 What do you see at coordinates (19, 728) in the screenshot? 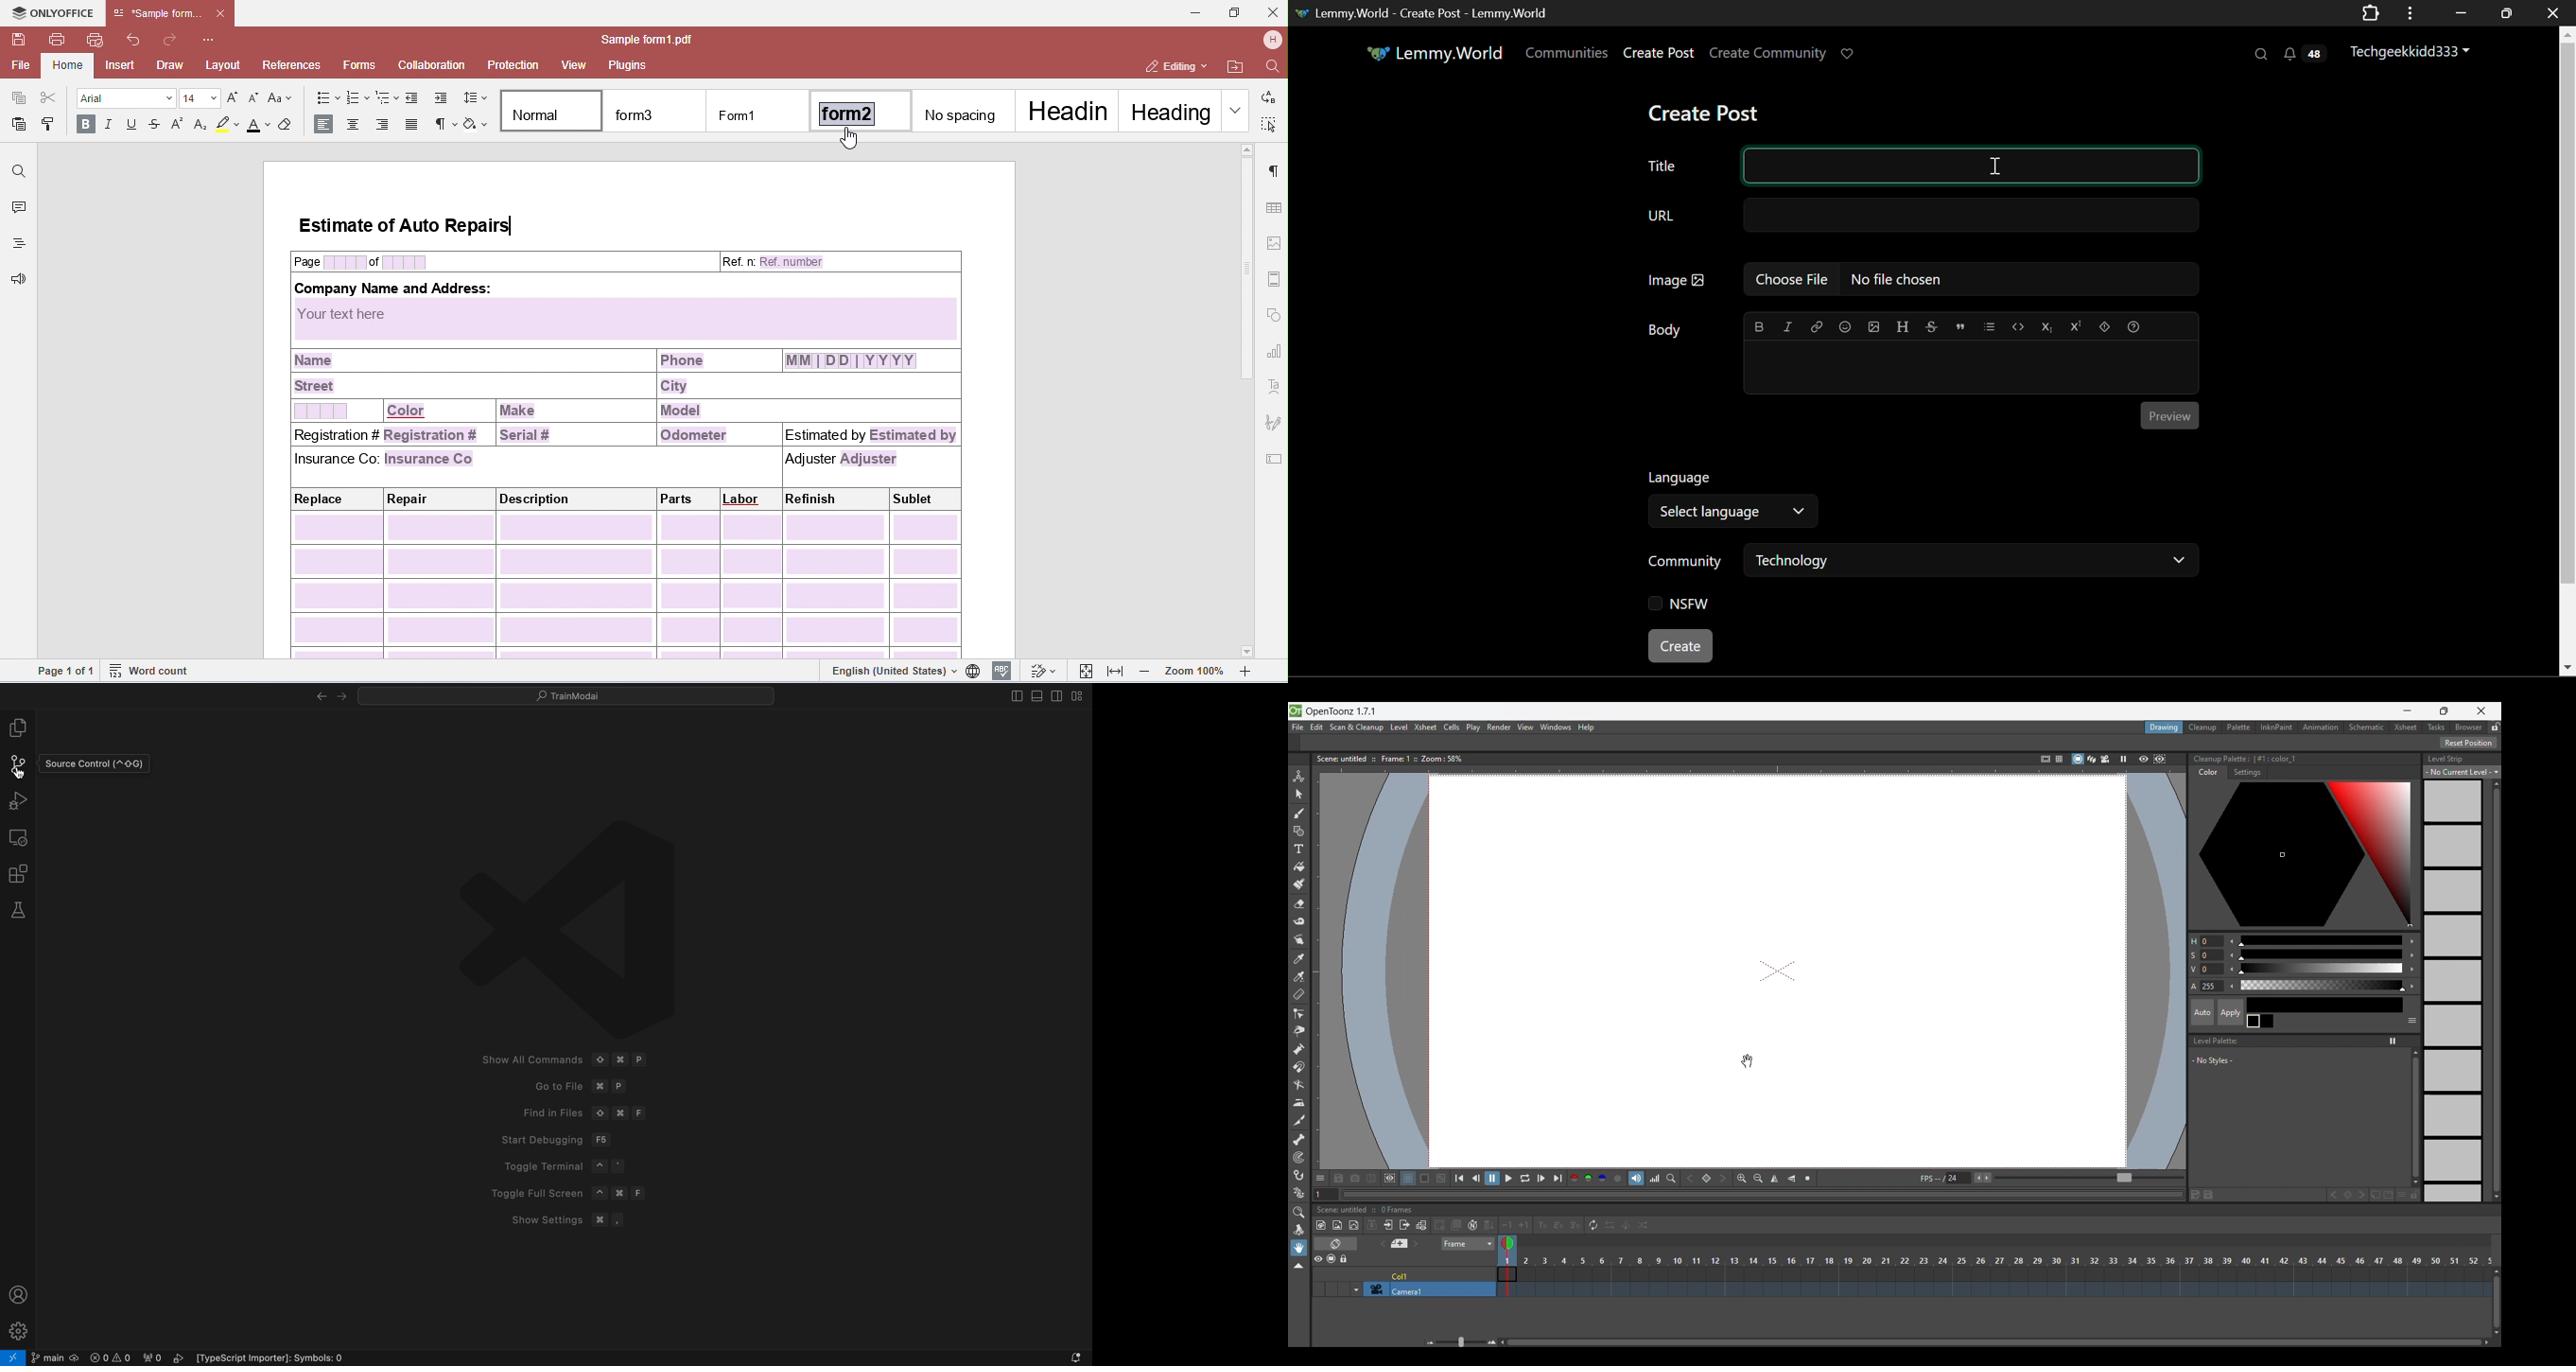
I see `file explore` at bounding box center [19, 728].